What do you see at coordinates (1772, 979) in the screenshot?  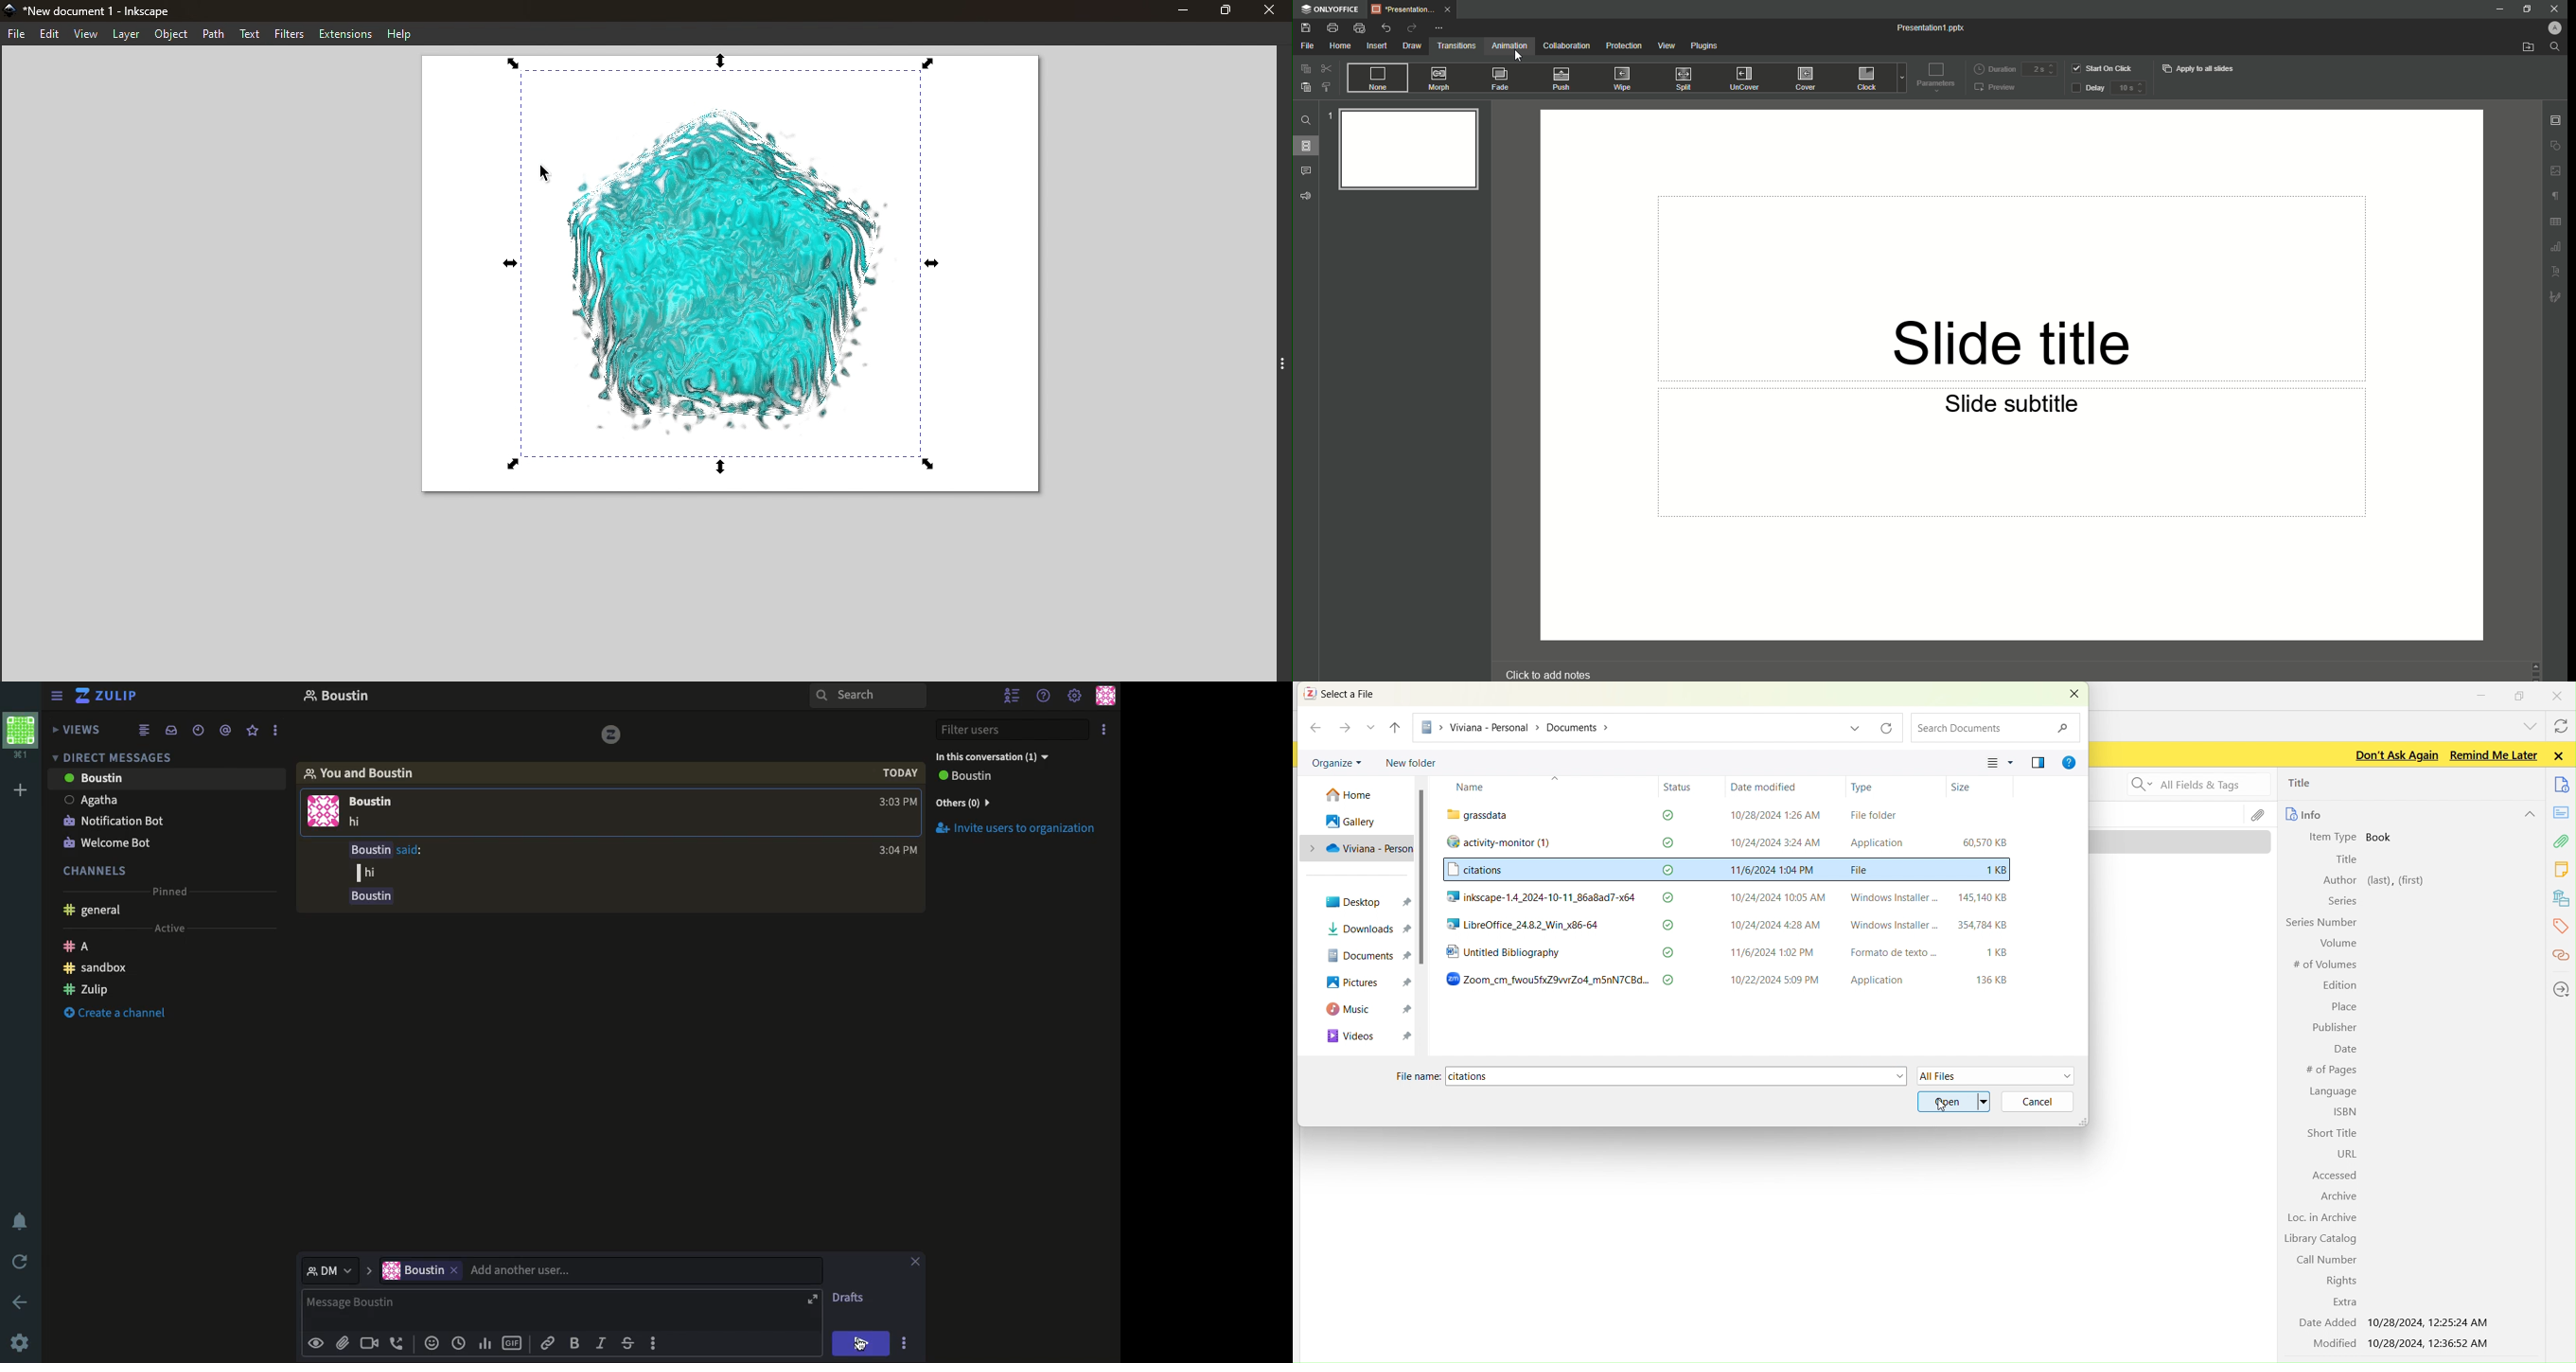 I see `10/22/2024 5:09 PM` at bounding box center [1772, 979].